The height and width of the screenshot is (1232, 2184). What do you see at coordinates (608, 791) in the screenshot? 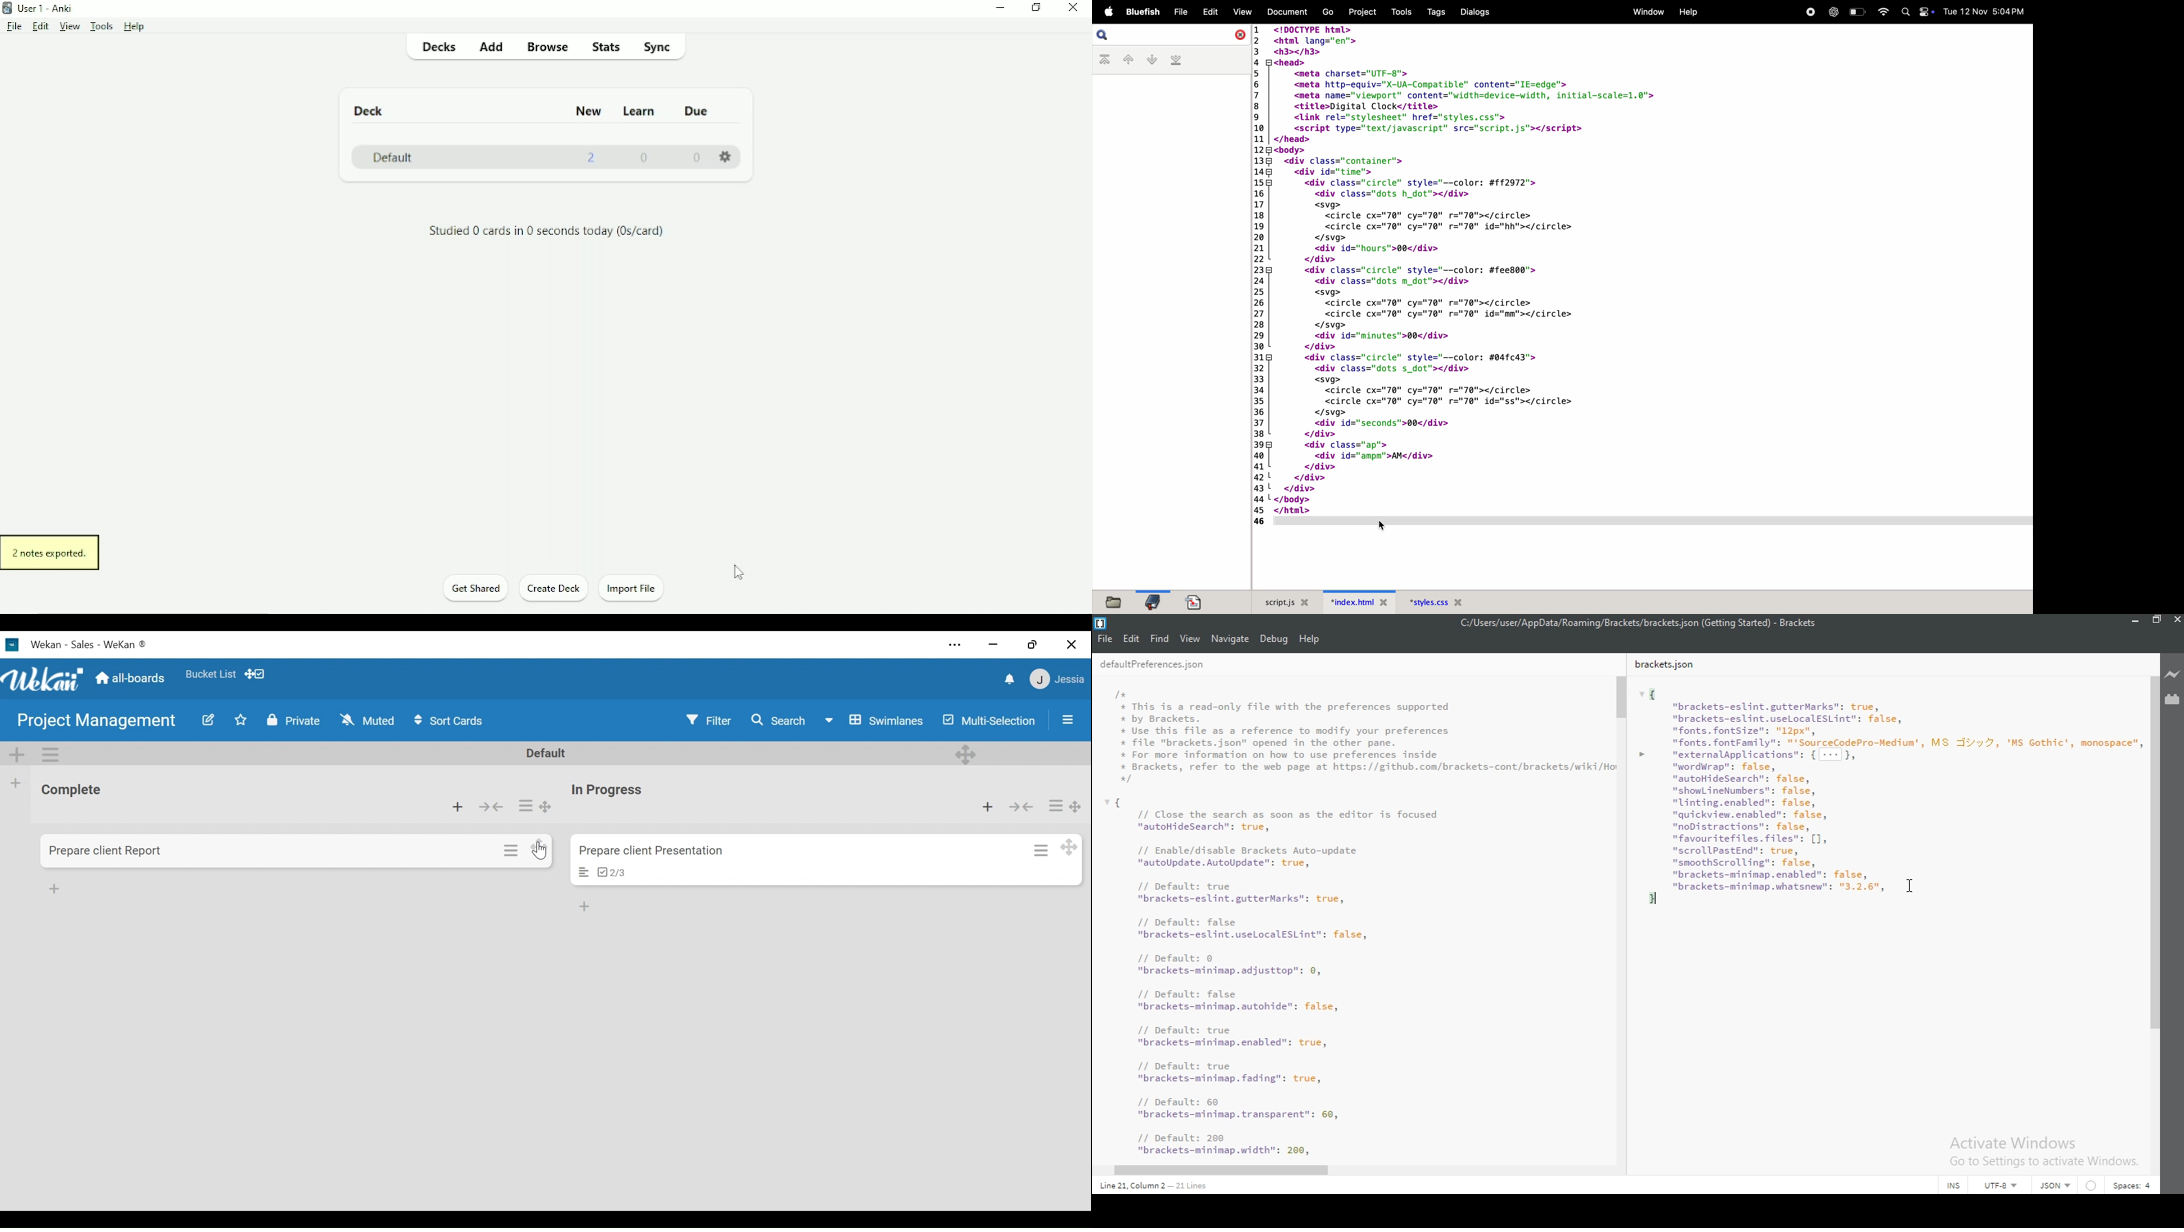
I see `List name` at bounding box center [608, 791].